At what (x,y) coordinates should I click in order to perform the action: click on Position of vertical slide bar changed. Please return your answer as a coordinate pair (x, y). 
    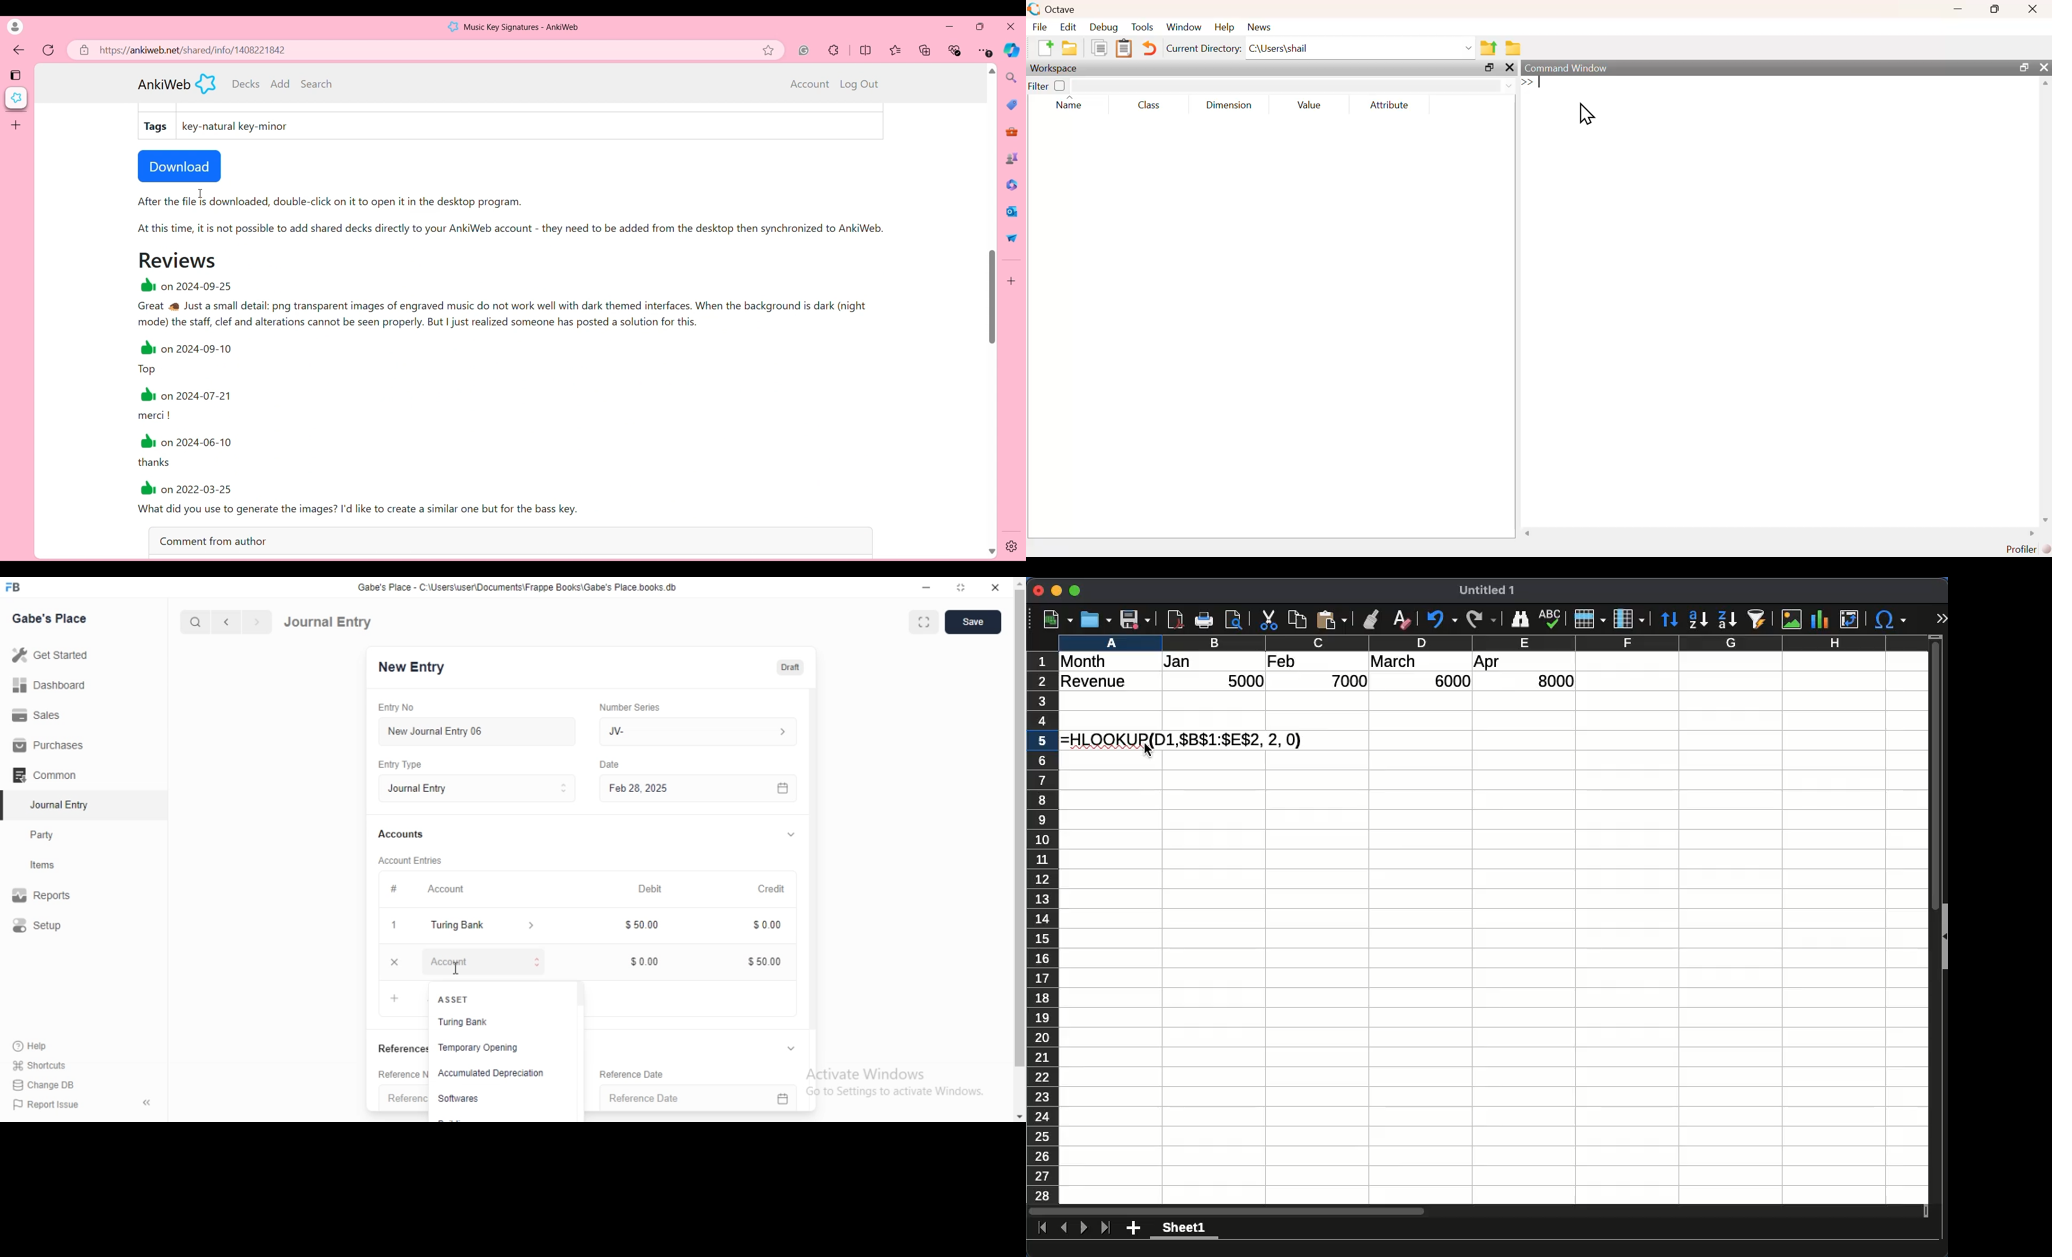
    Looking at the image, I should click on (992, 297).